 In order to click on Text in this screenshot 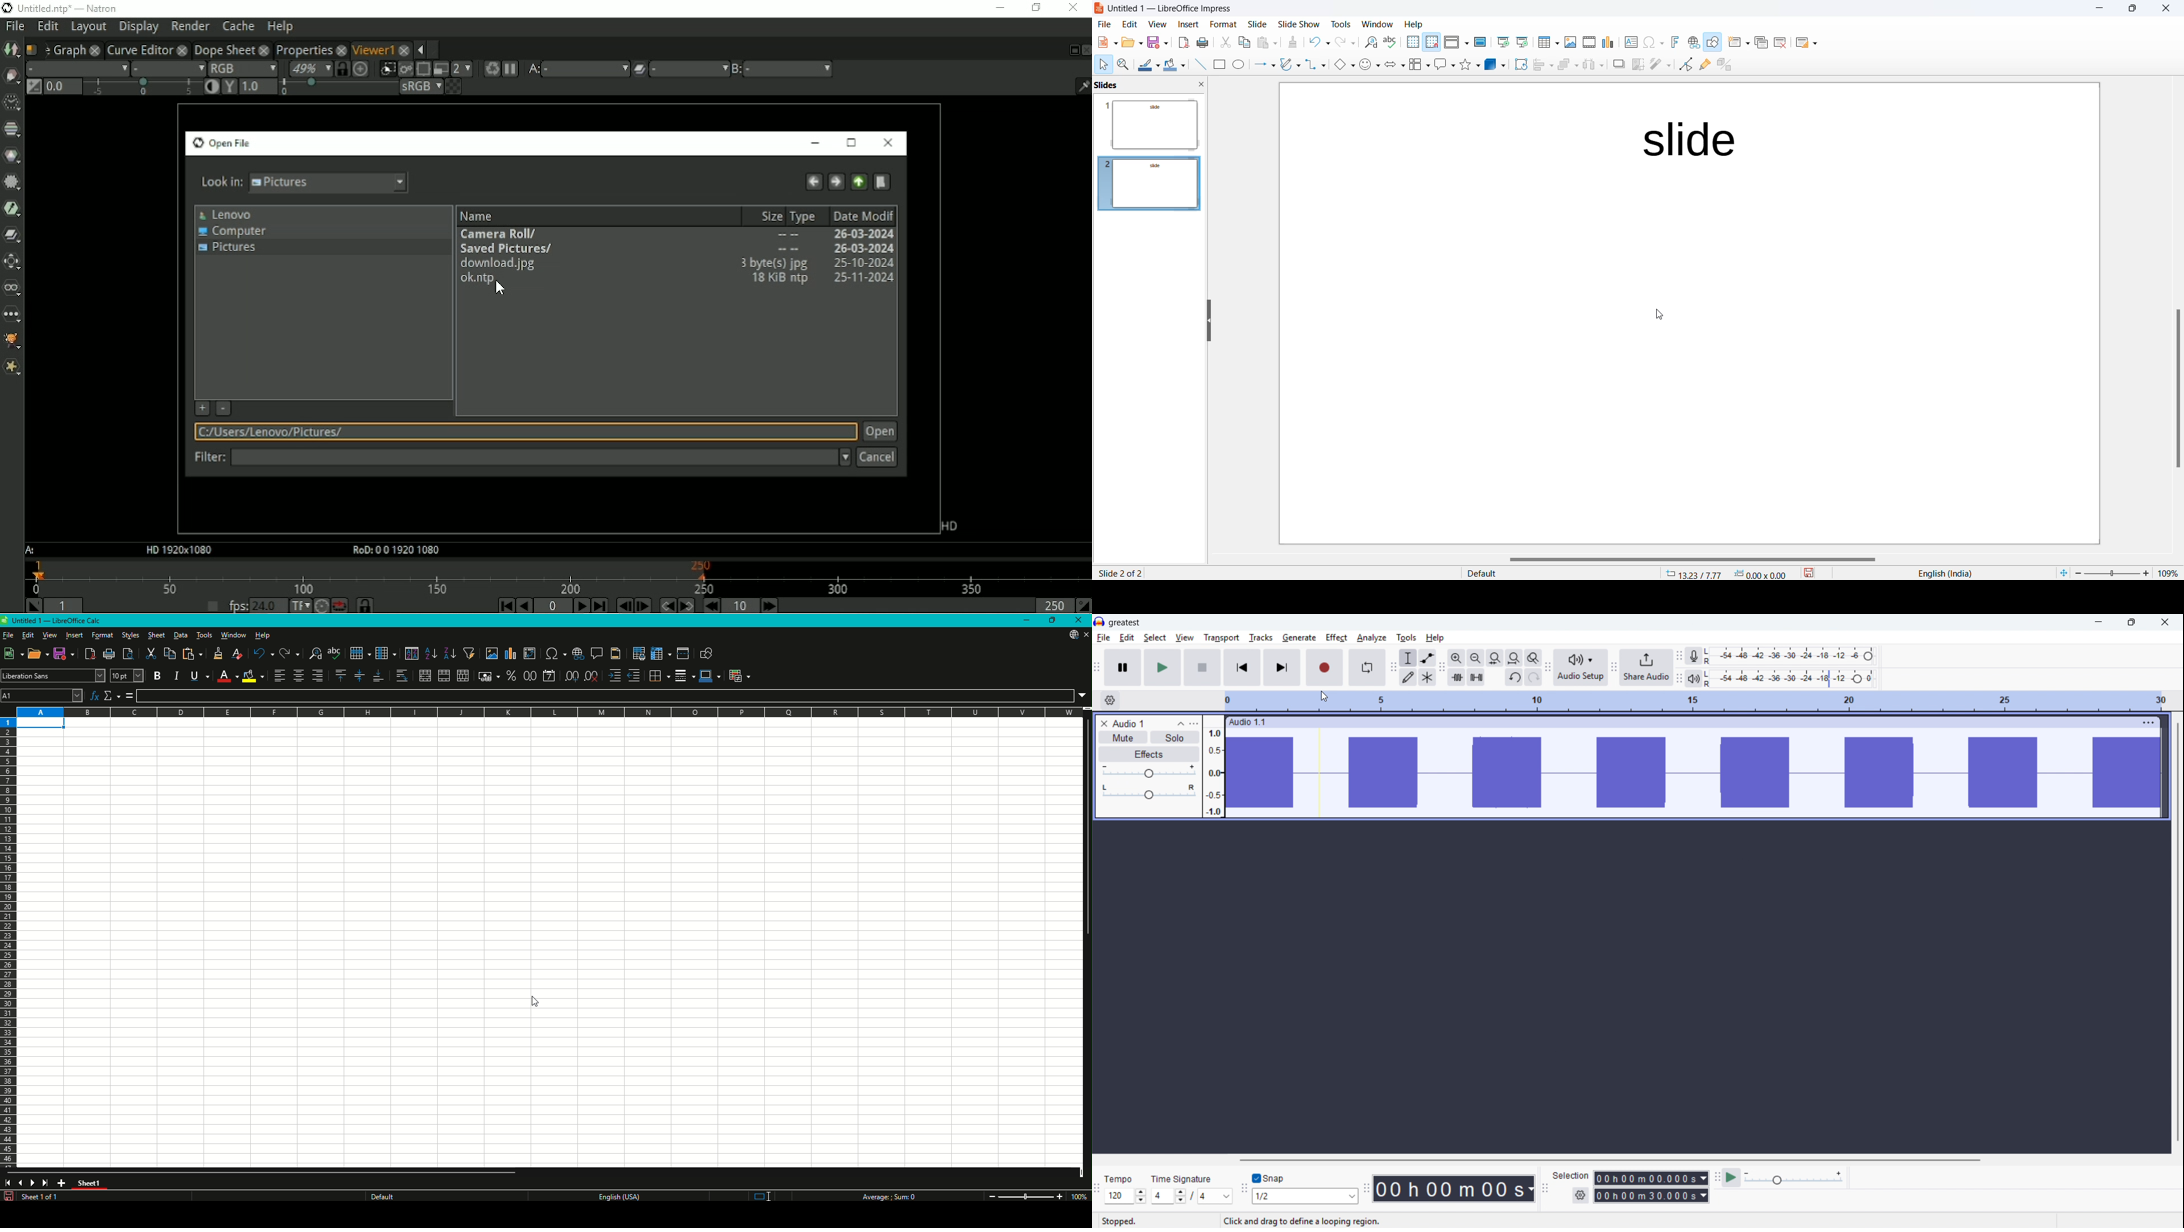, I will do `click(618, 1196)`.